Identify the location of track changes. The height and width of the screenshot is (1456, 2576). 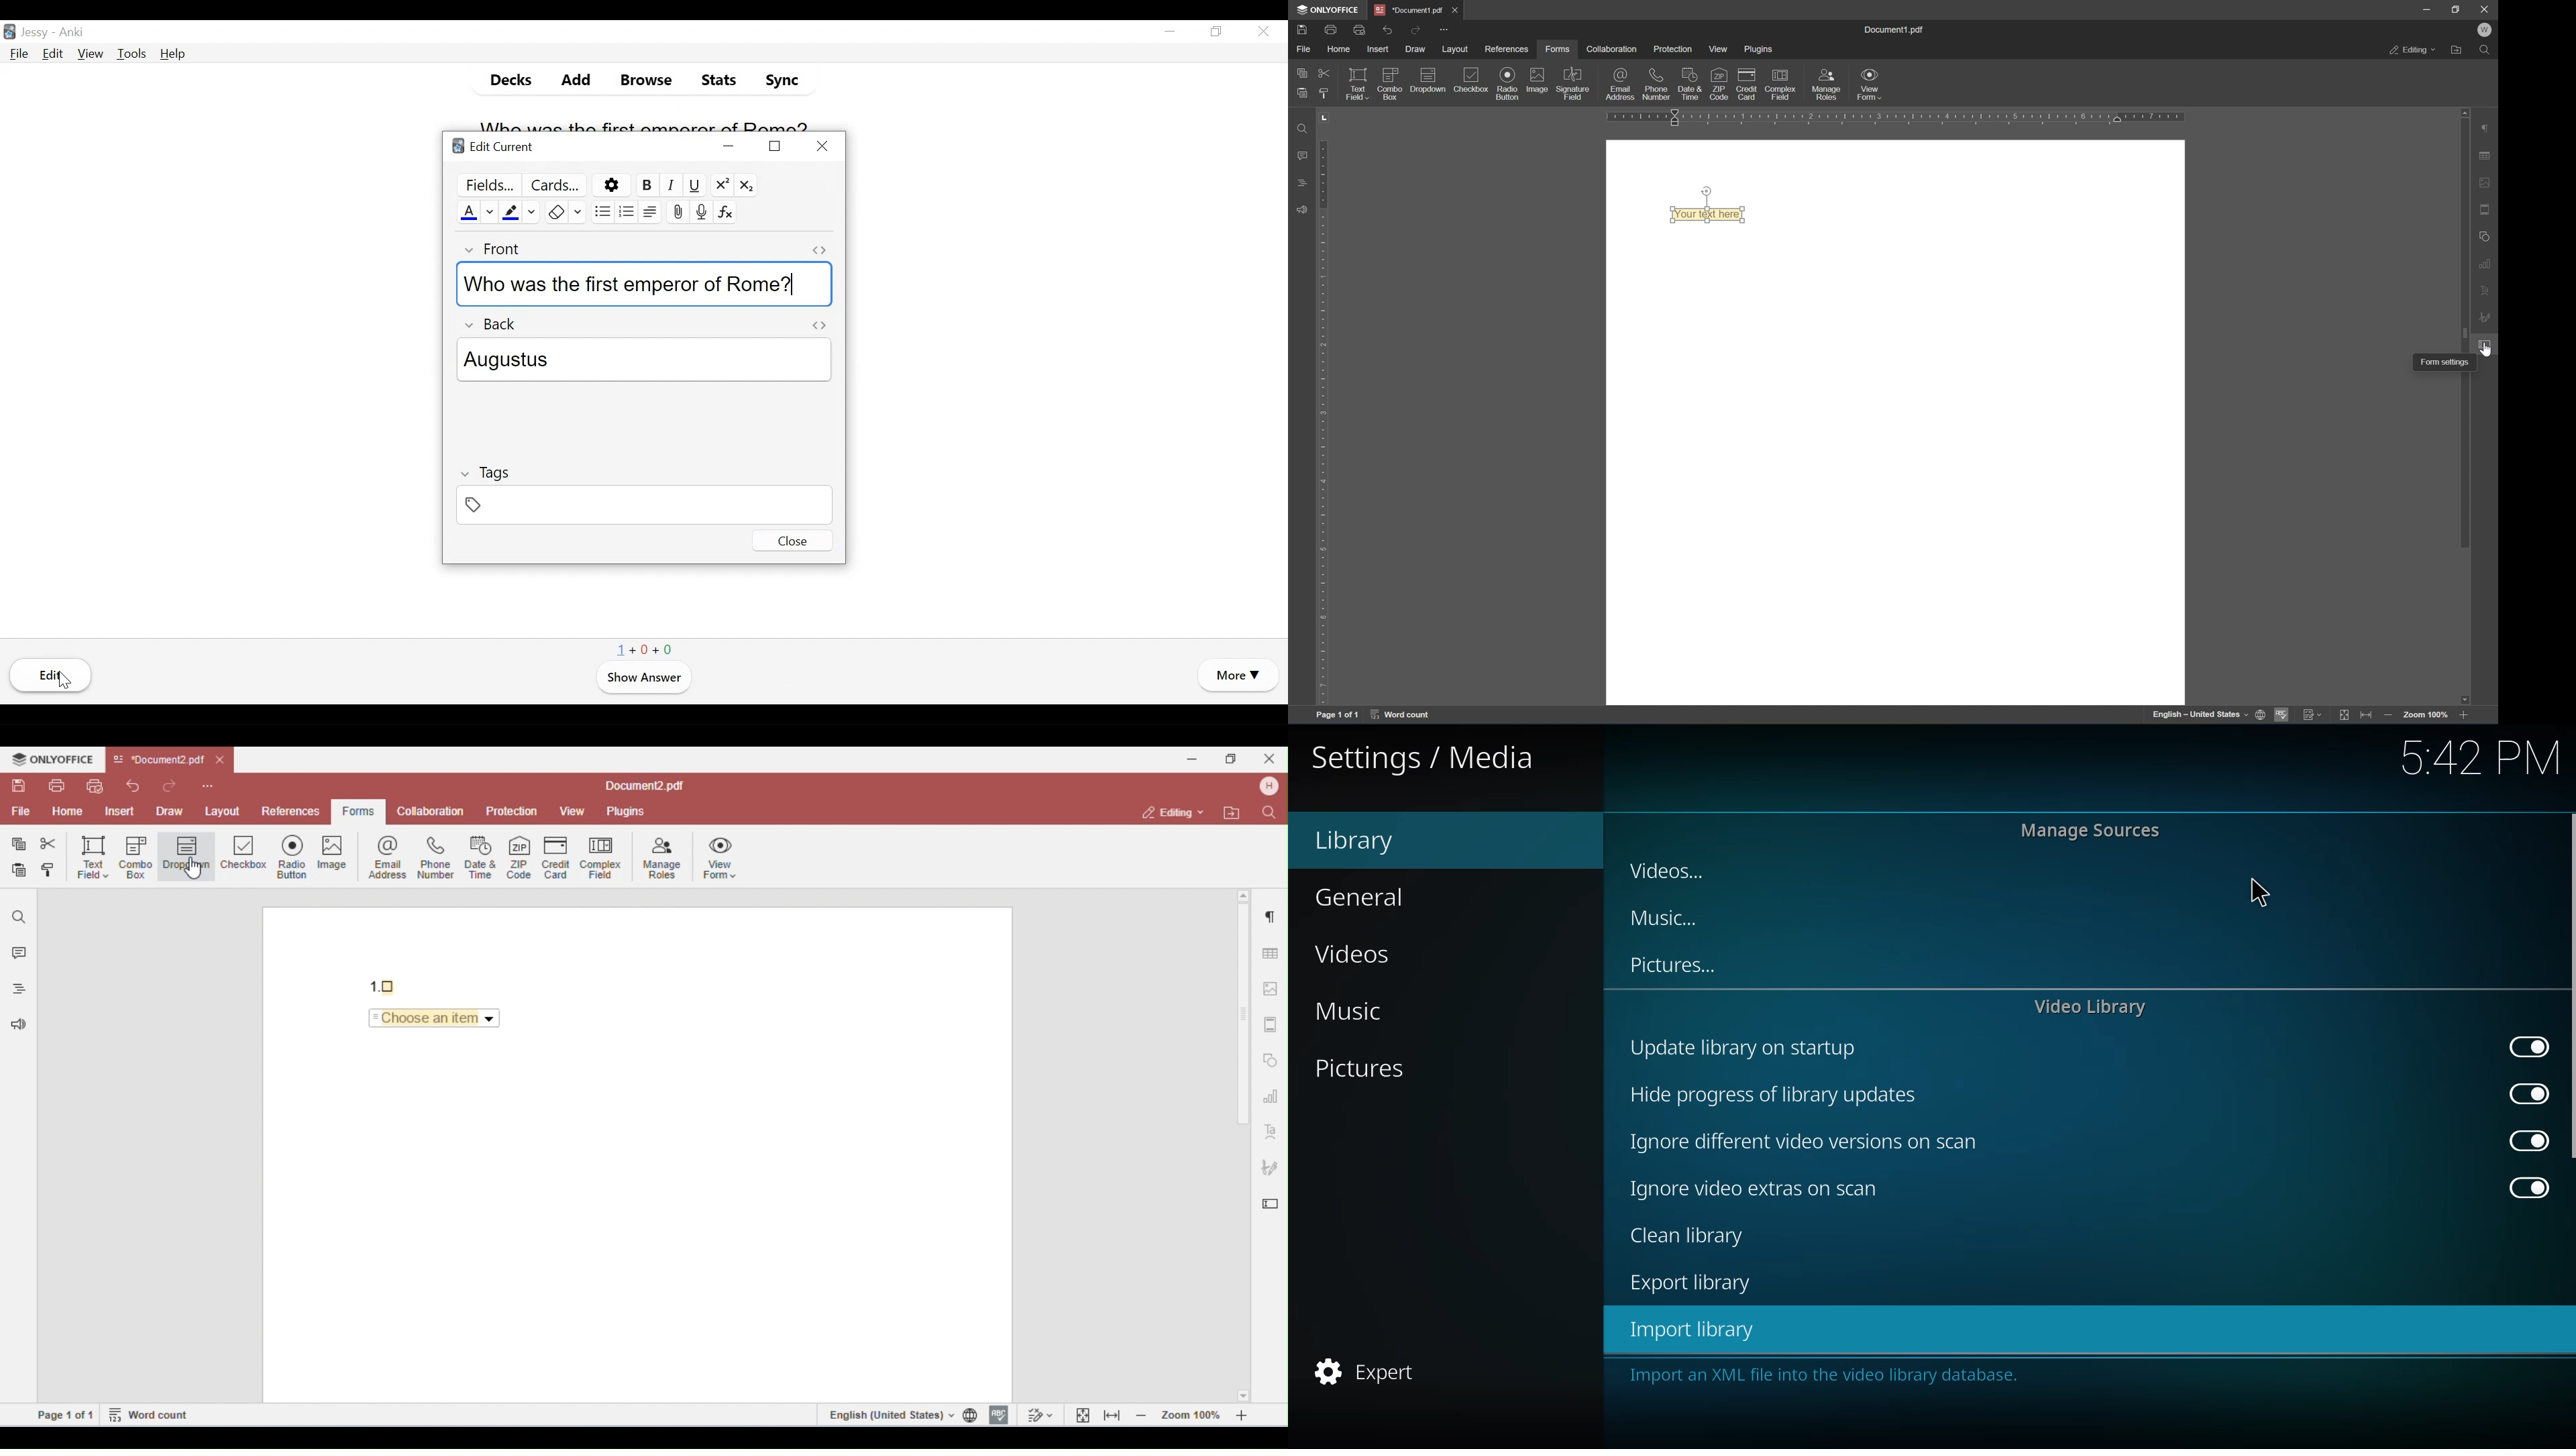
(2316, 716).